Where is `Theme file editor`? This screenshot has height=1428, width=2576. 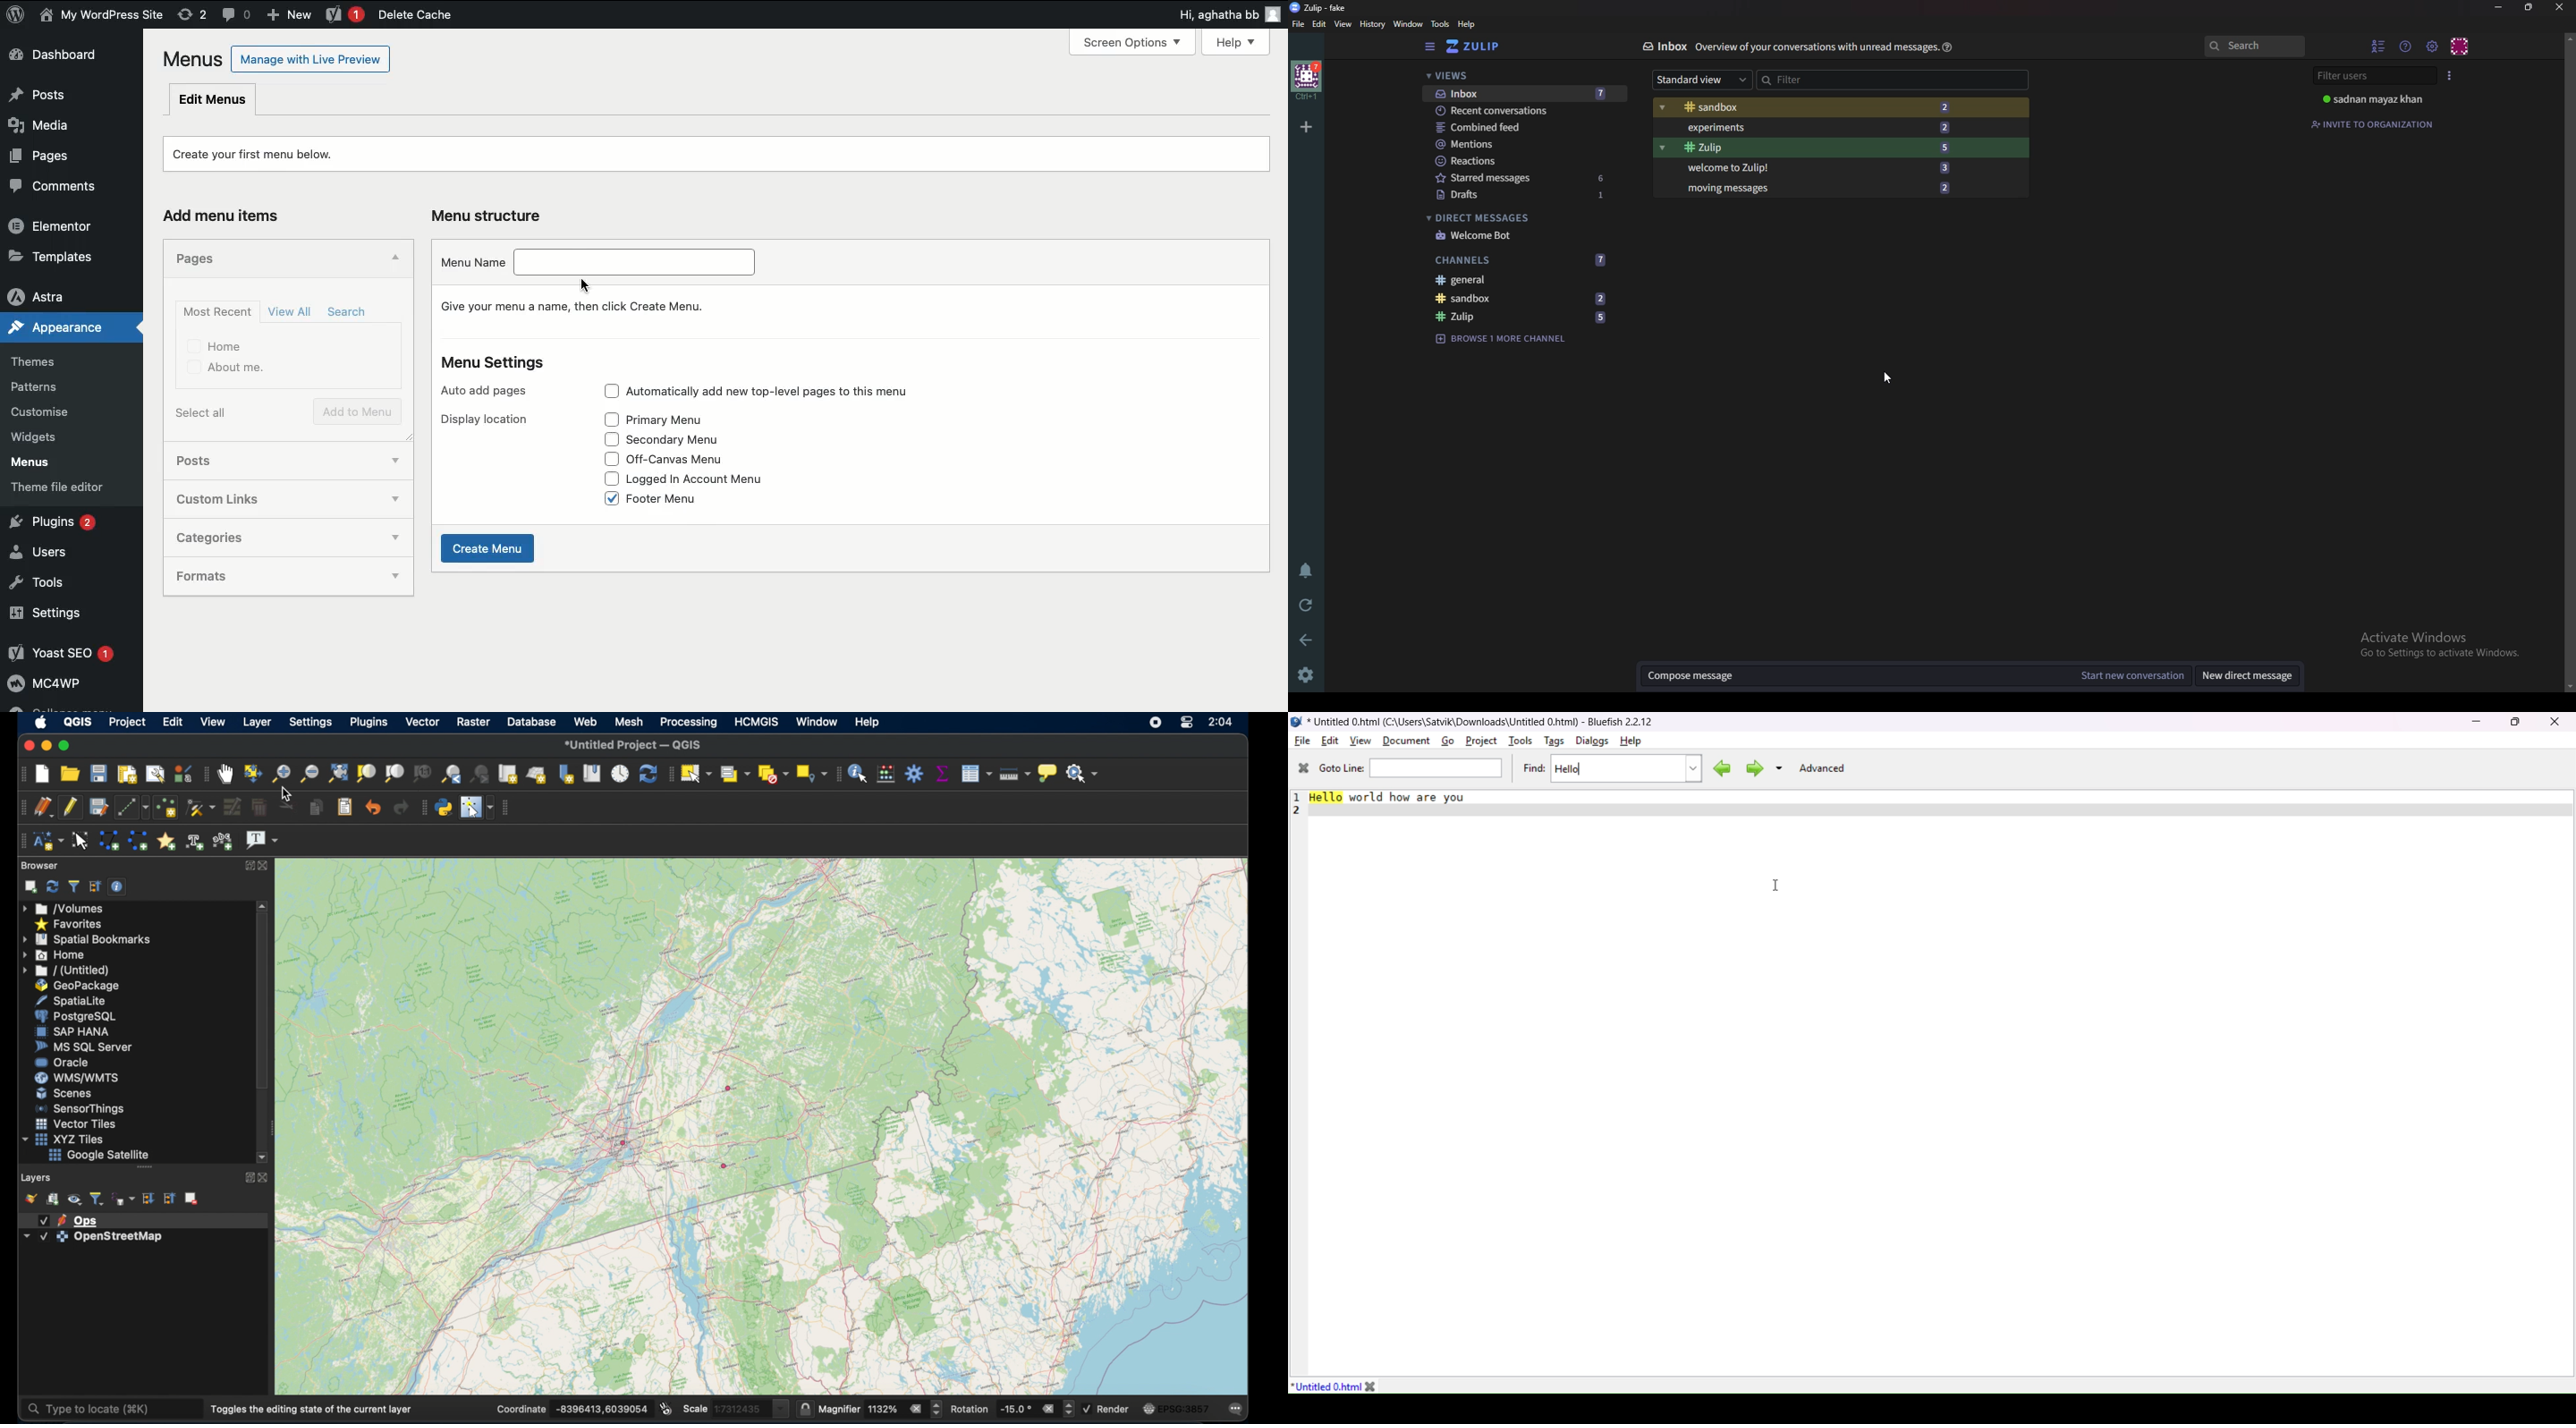
Theme file editor is located at coordinates (72, 490).